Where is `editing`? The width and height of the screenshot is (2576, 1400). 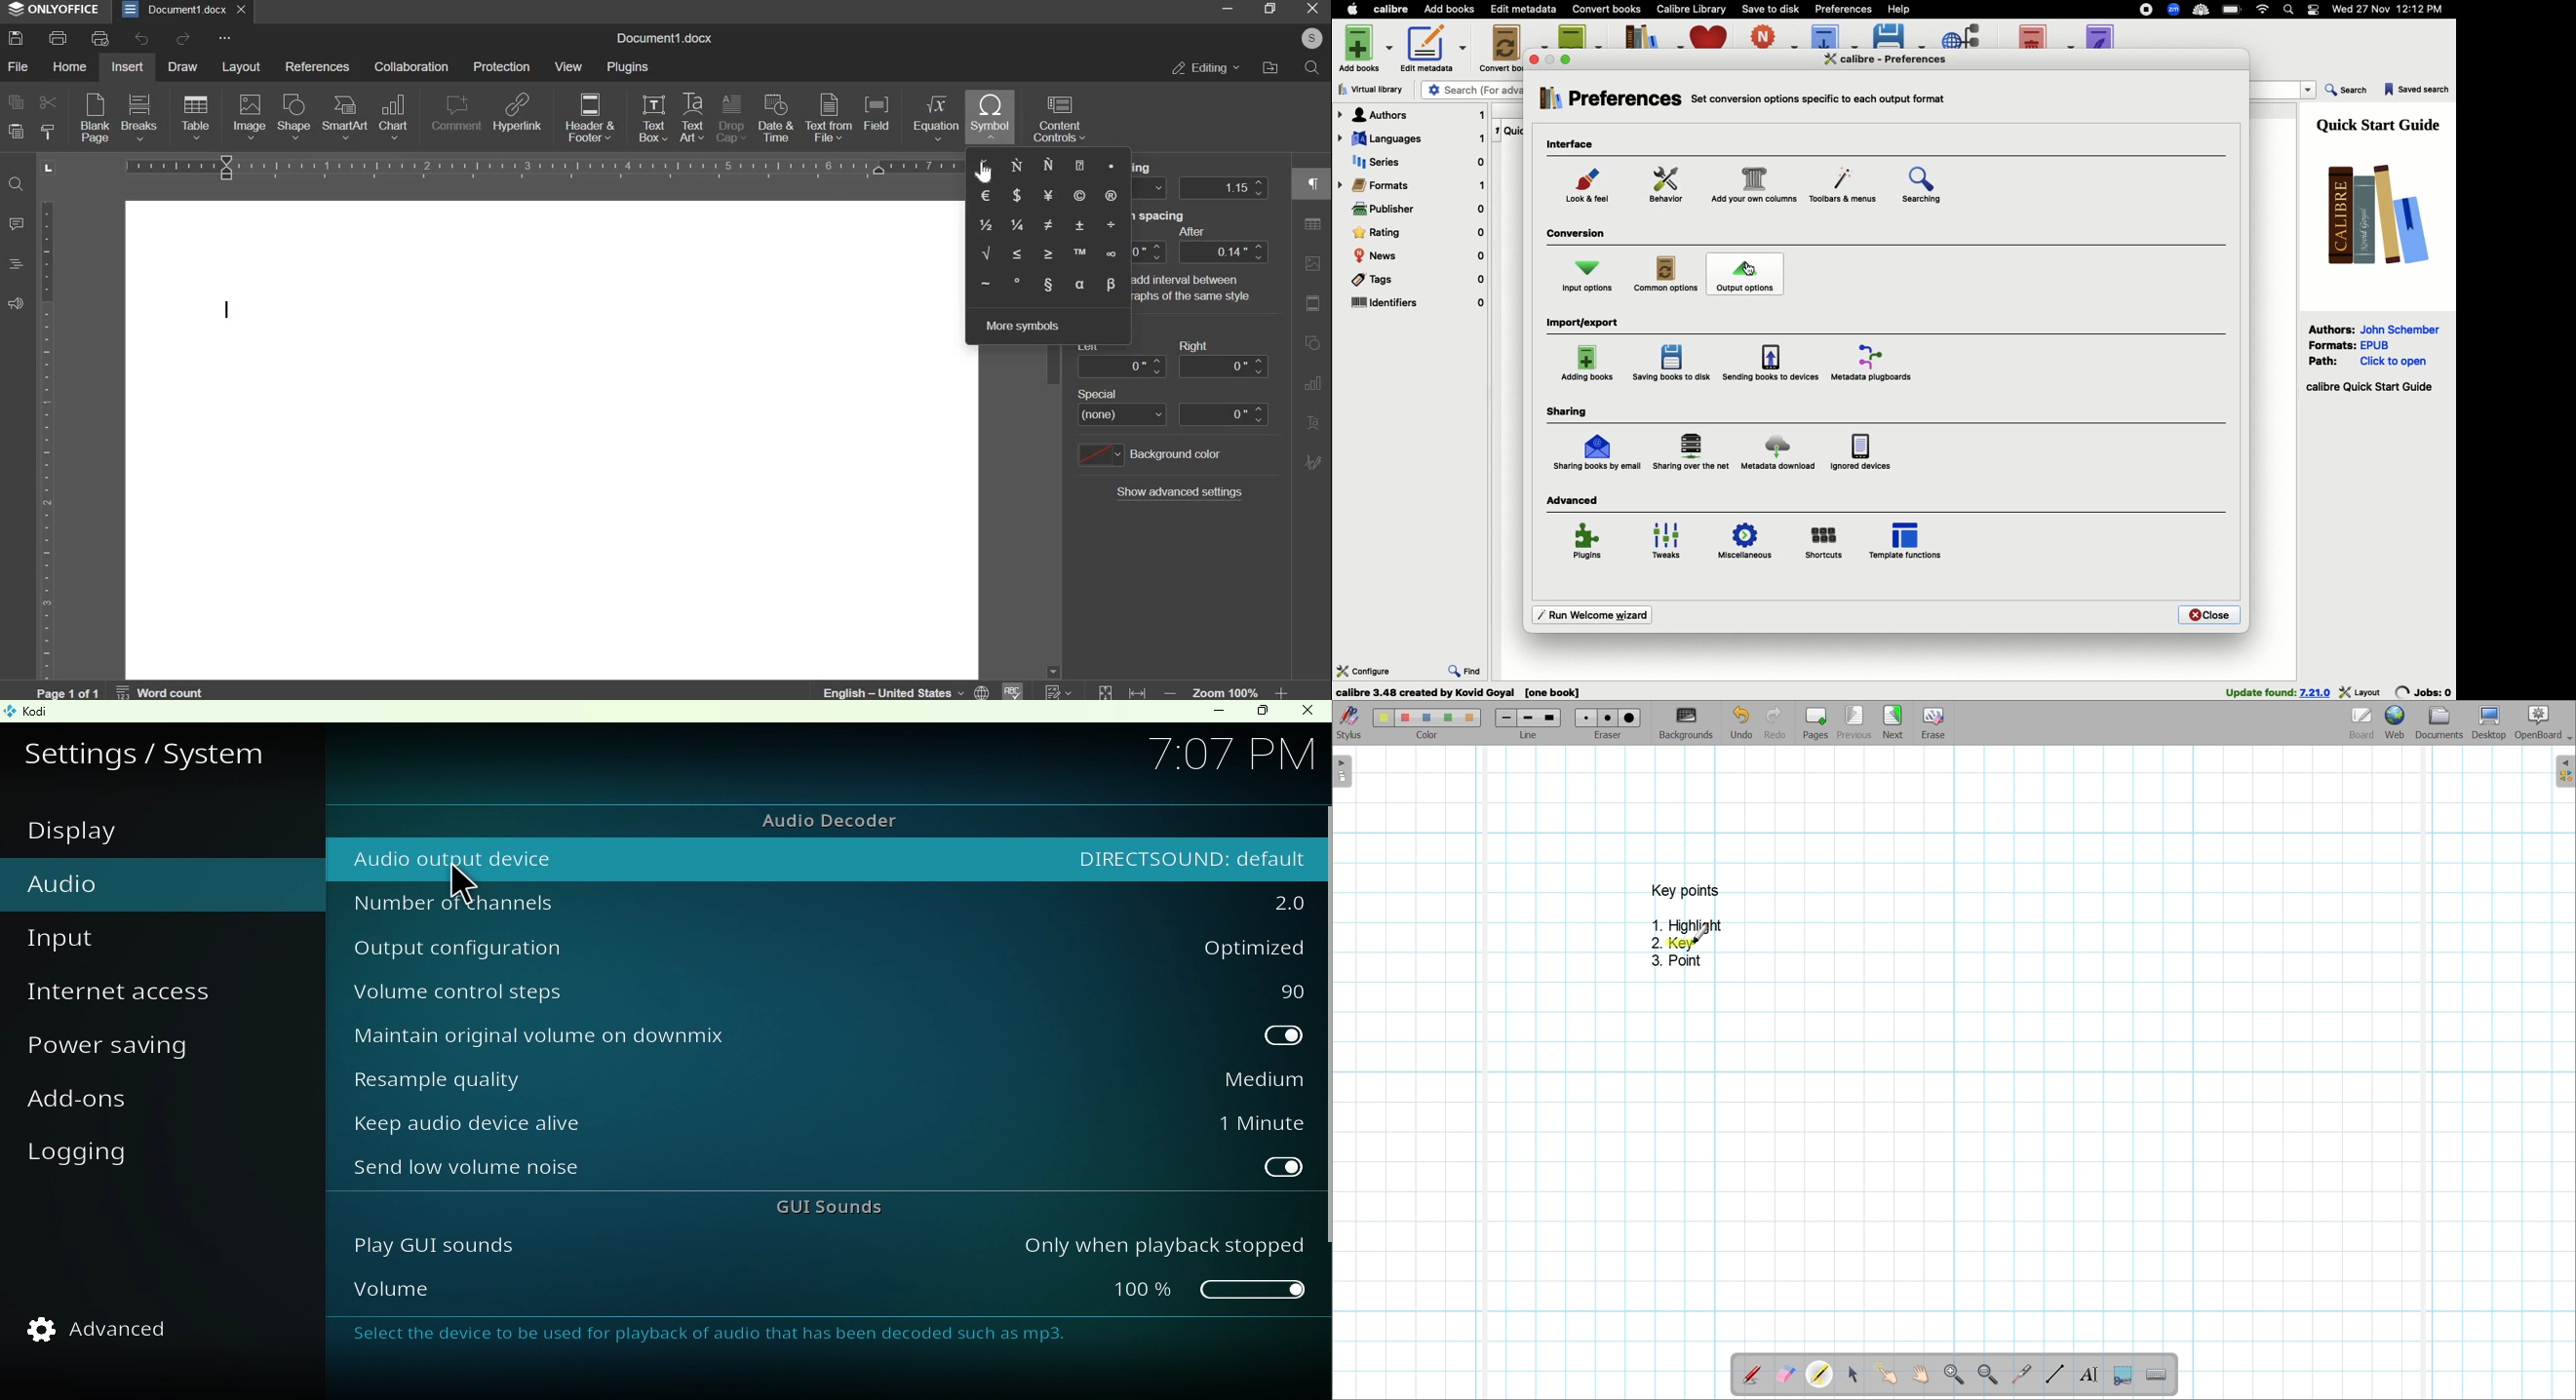
editing is located at coordinates (1204, 68).